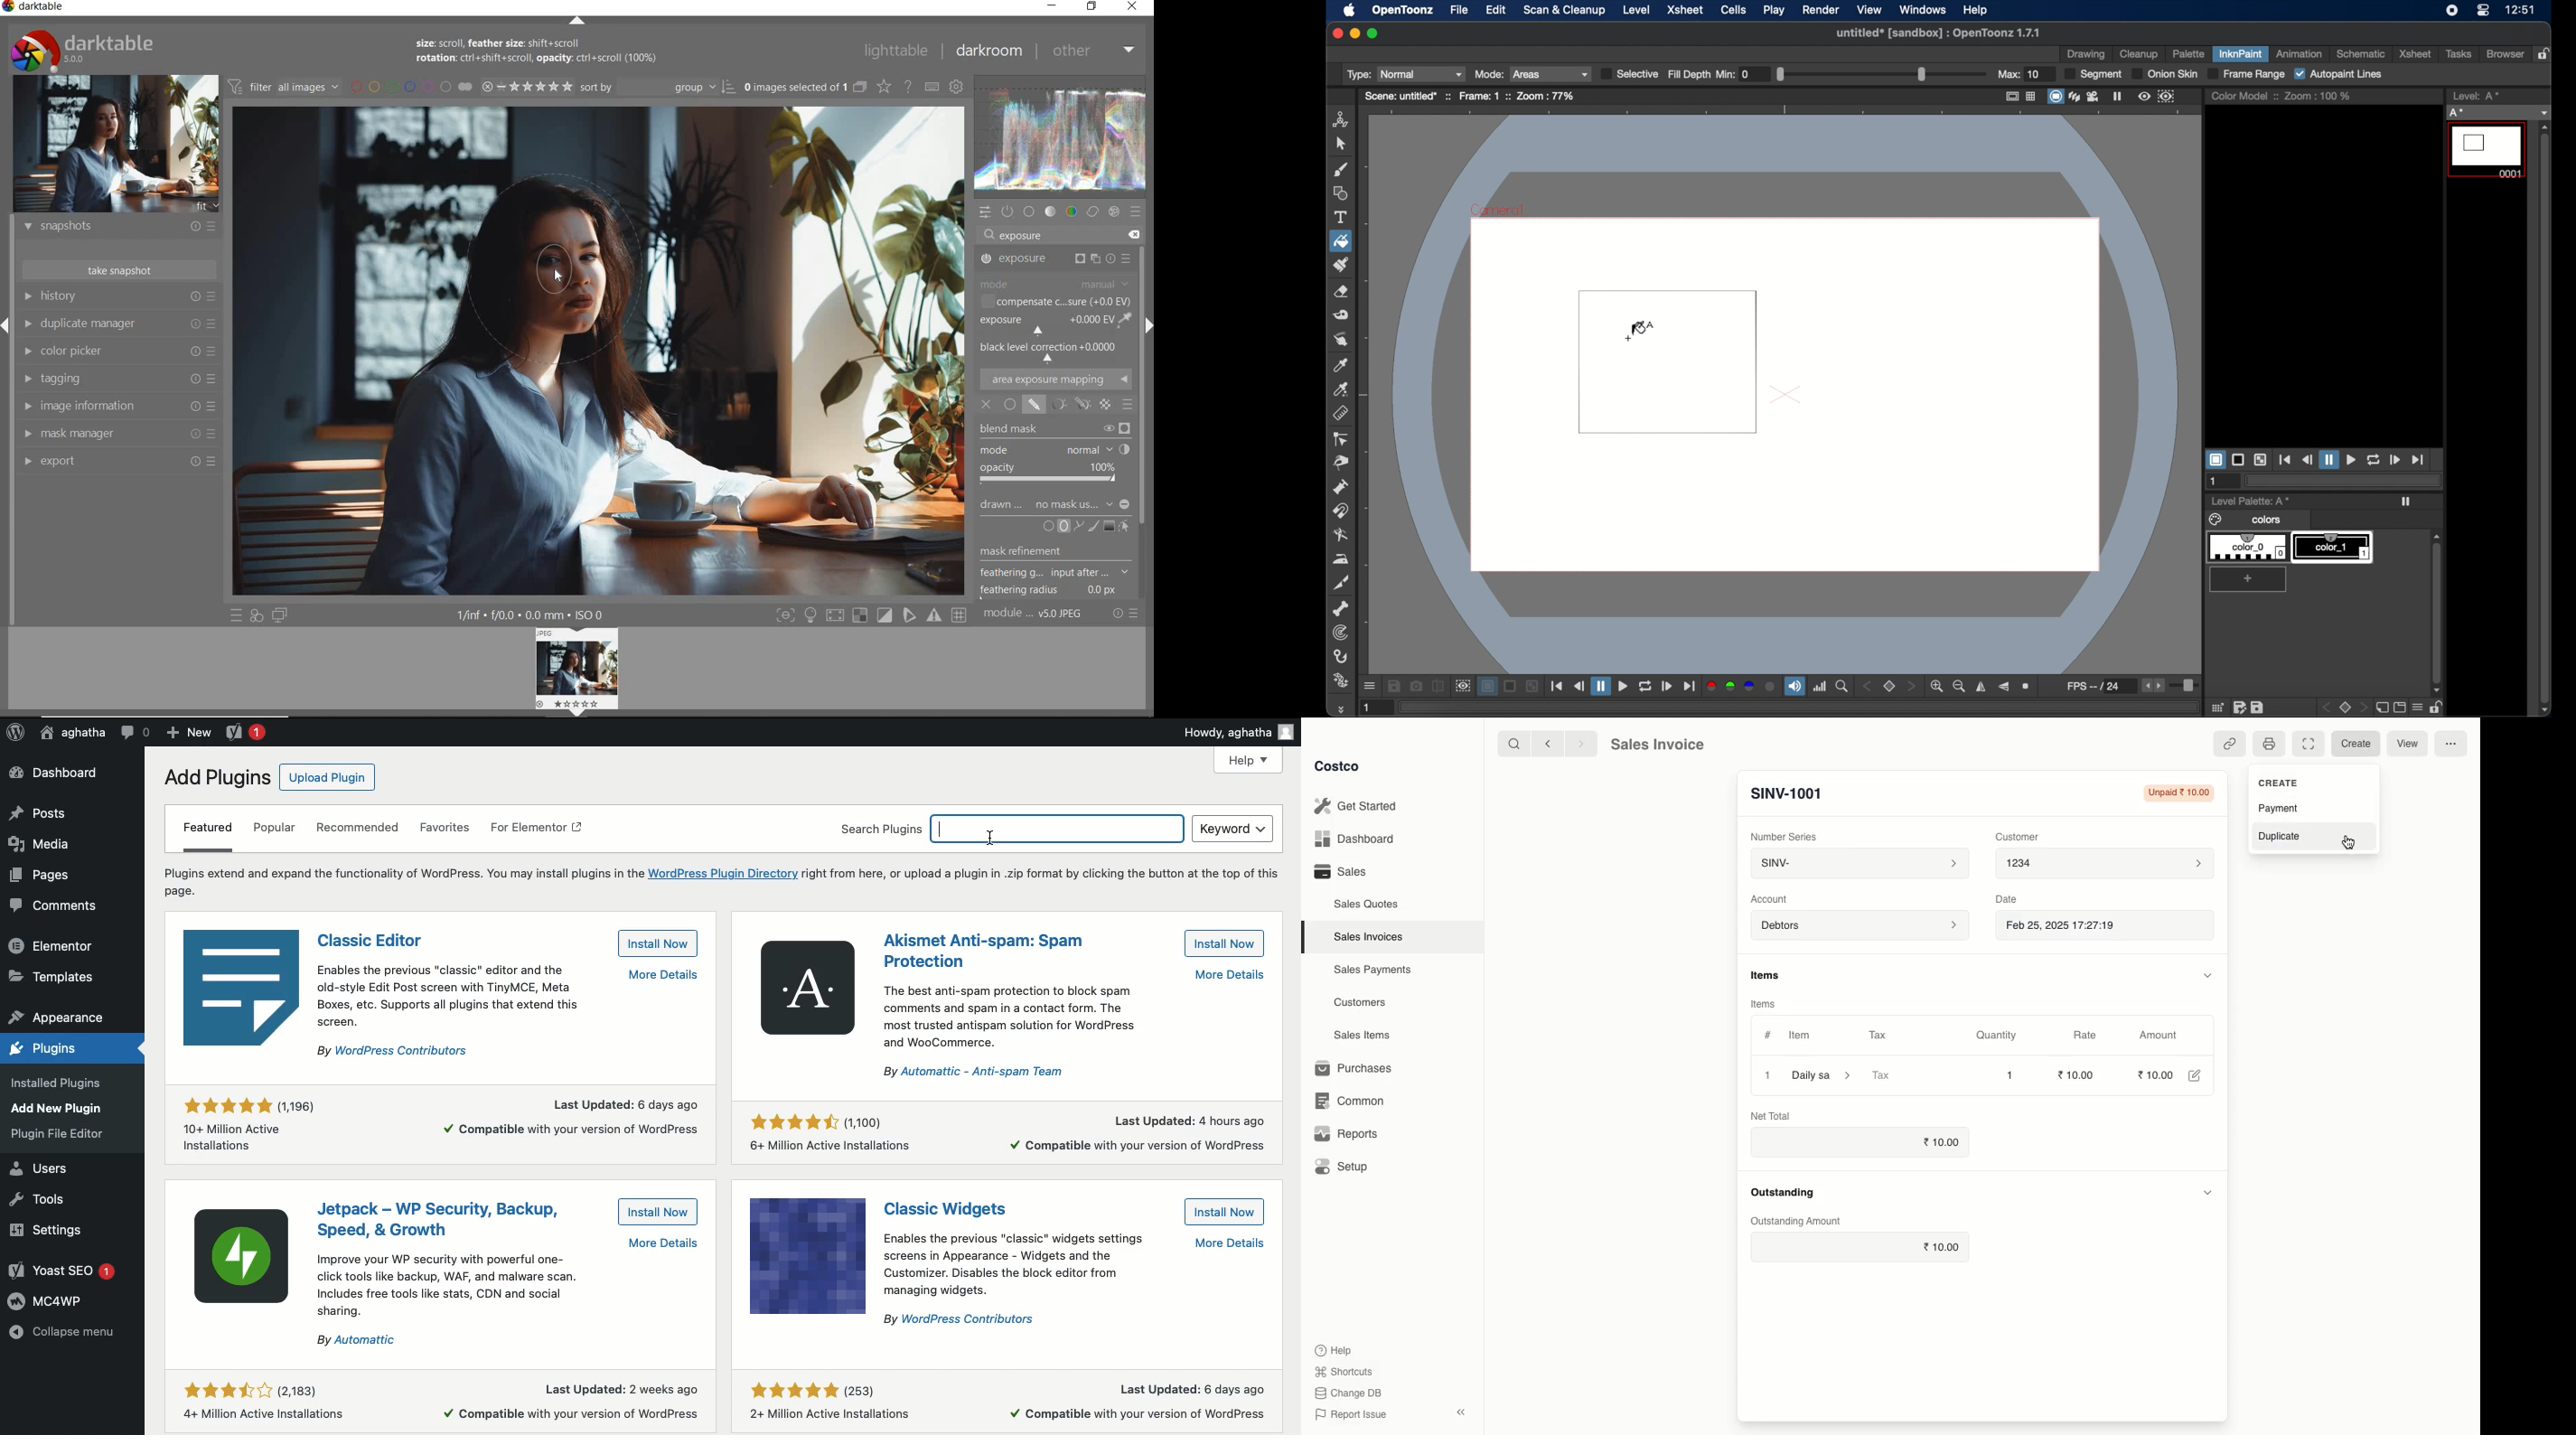 The image size is (2576, 1456). What do you see at coordinates (1137, 211) in the screenshot?
I see `presets` at bounding box center [1137, 211].